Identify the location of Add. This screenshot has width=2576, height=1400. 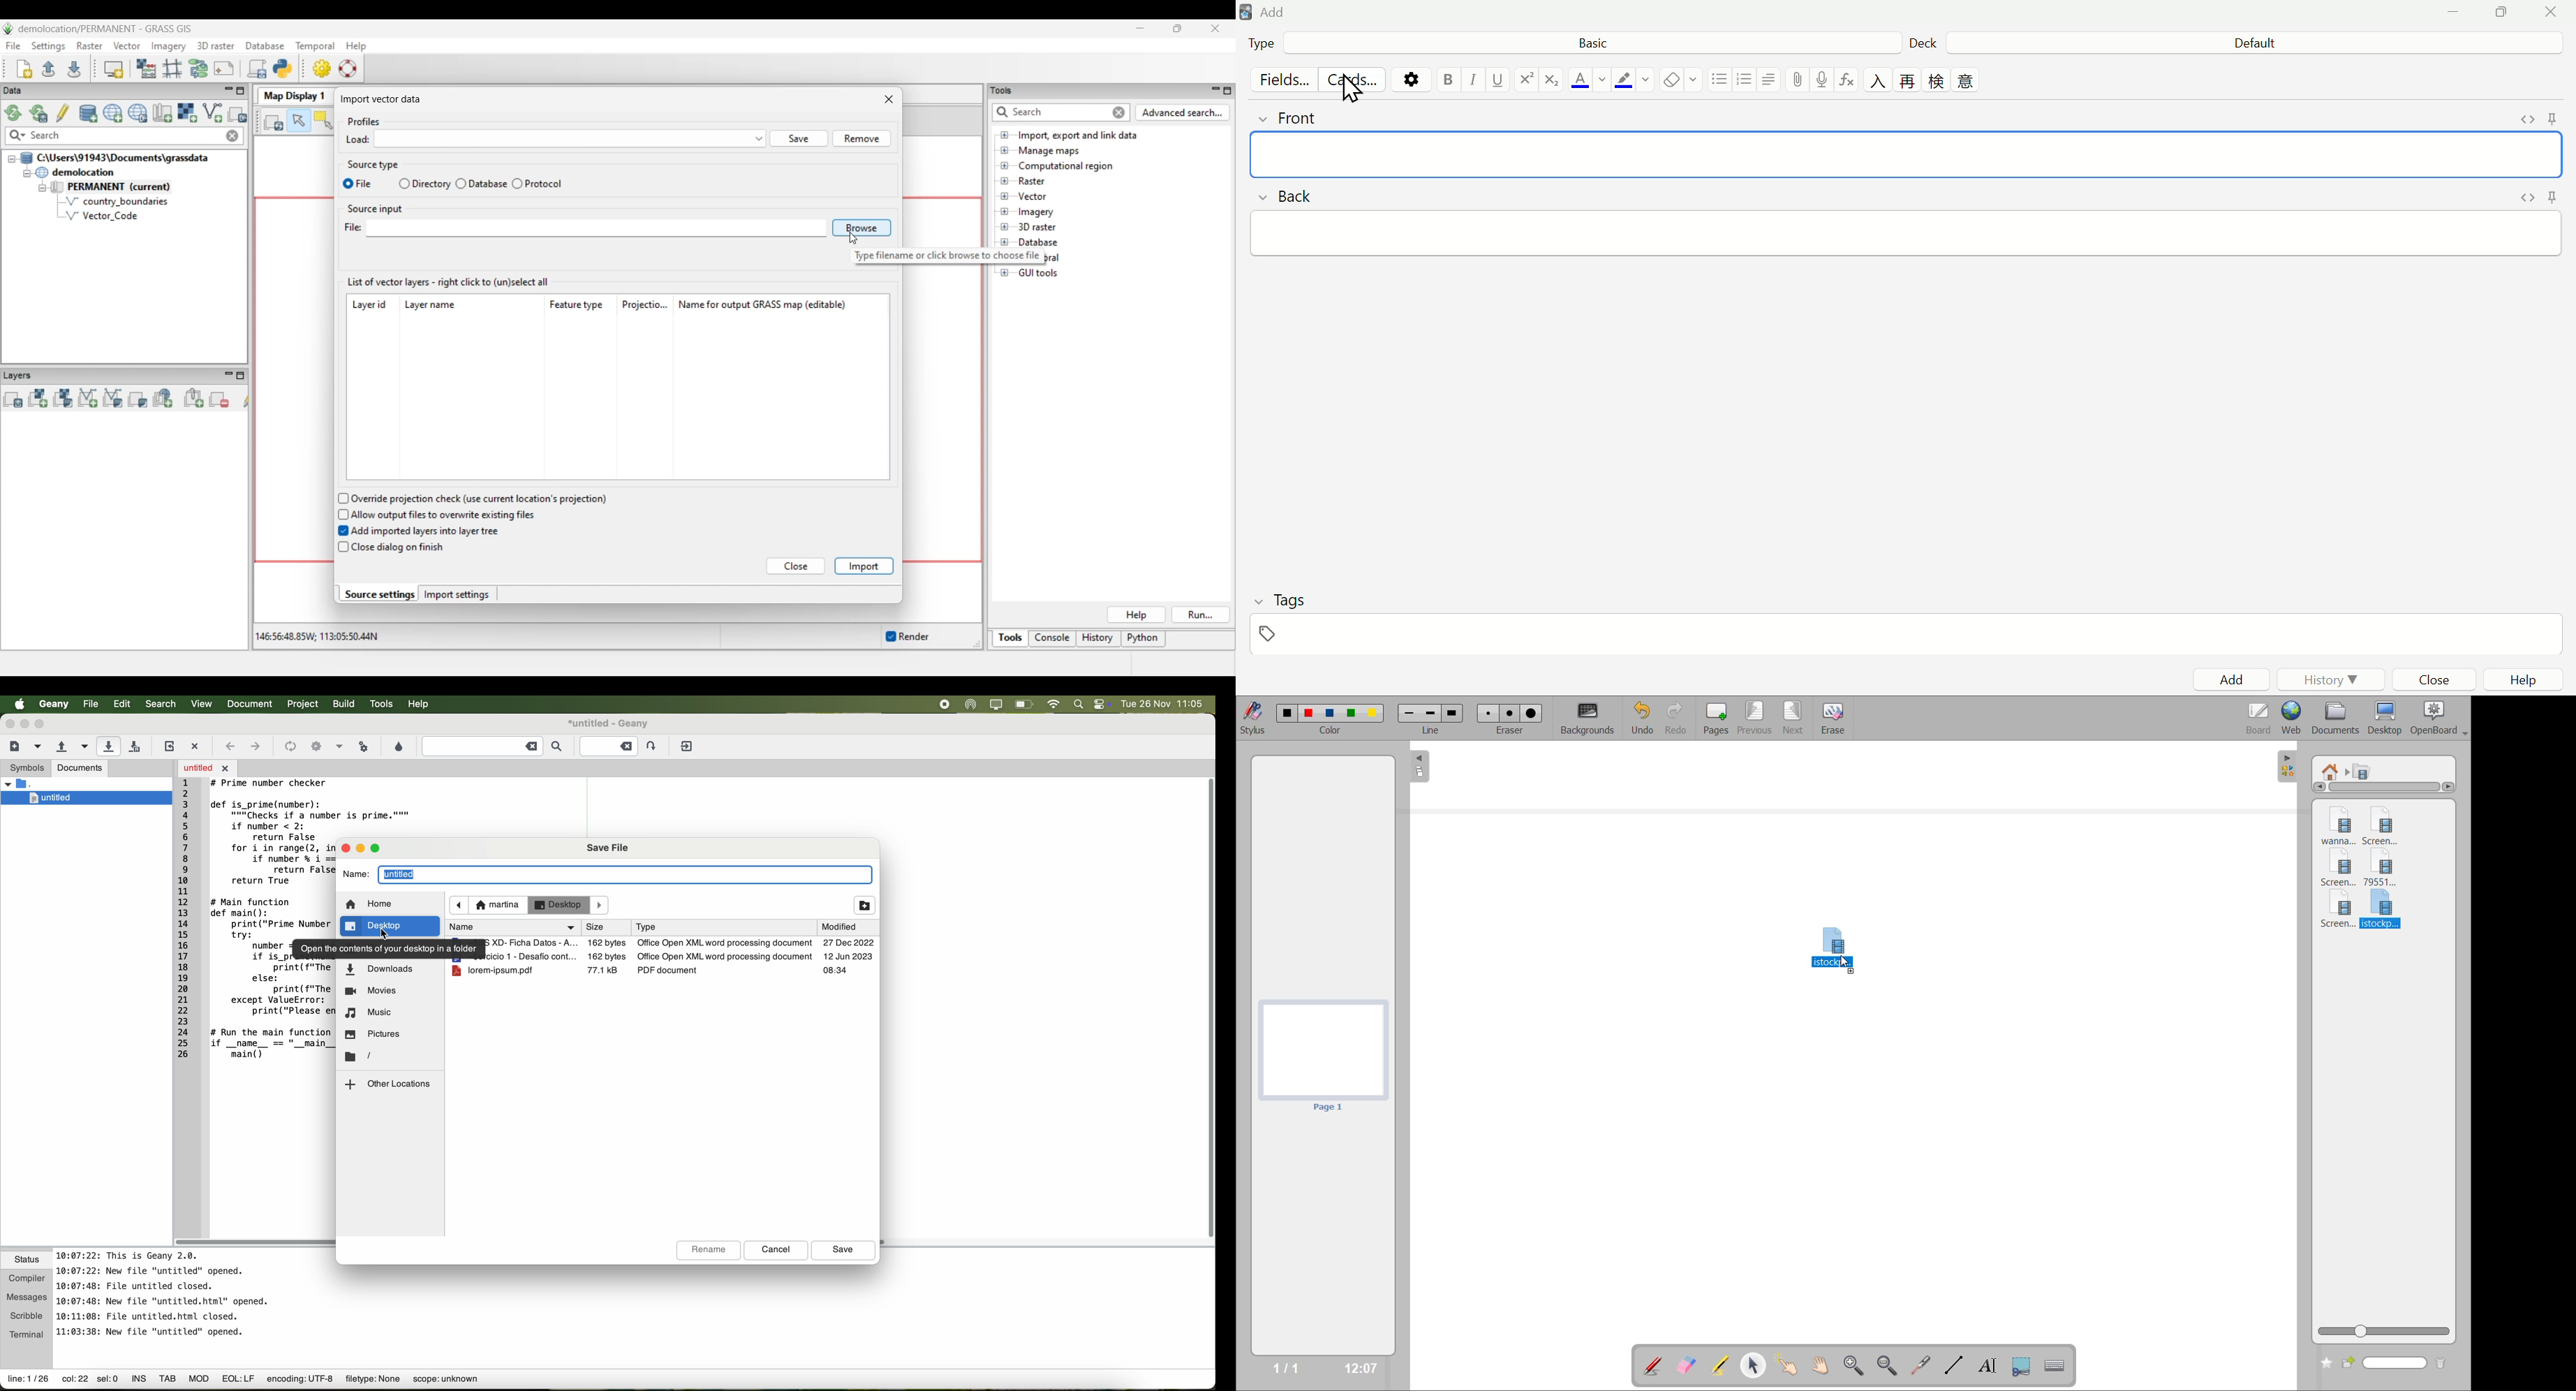
(2225, 679).